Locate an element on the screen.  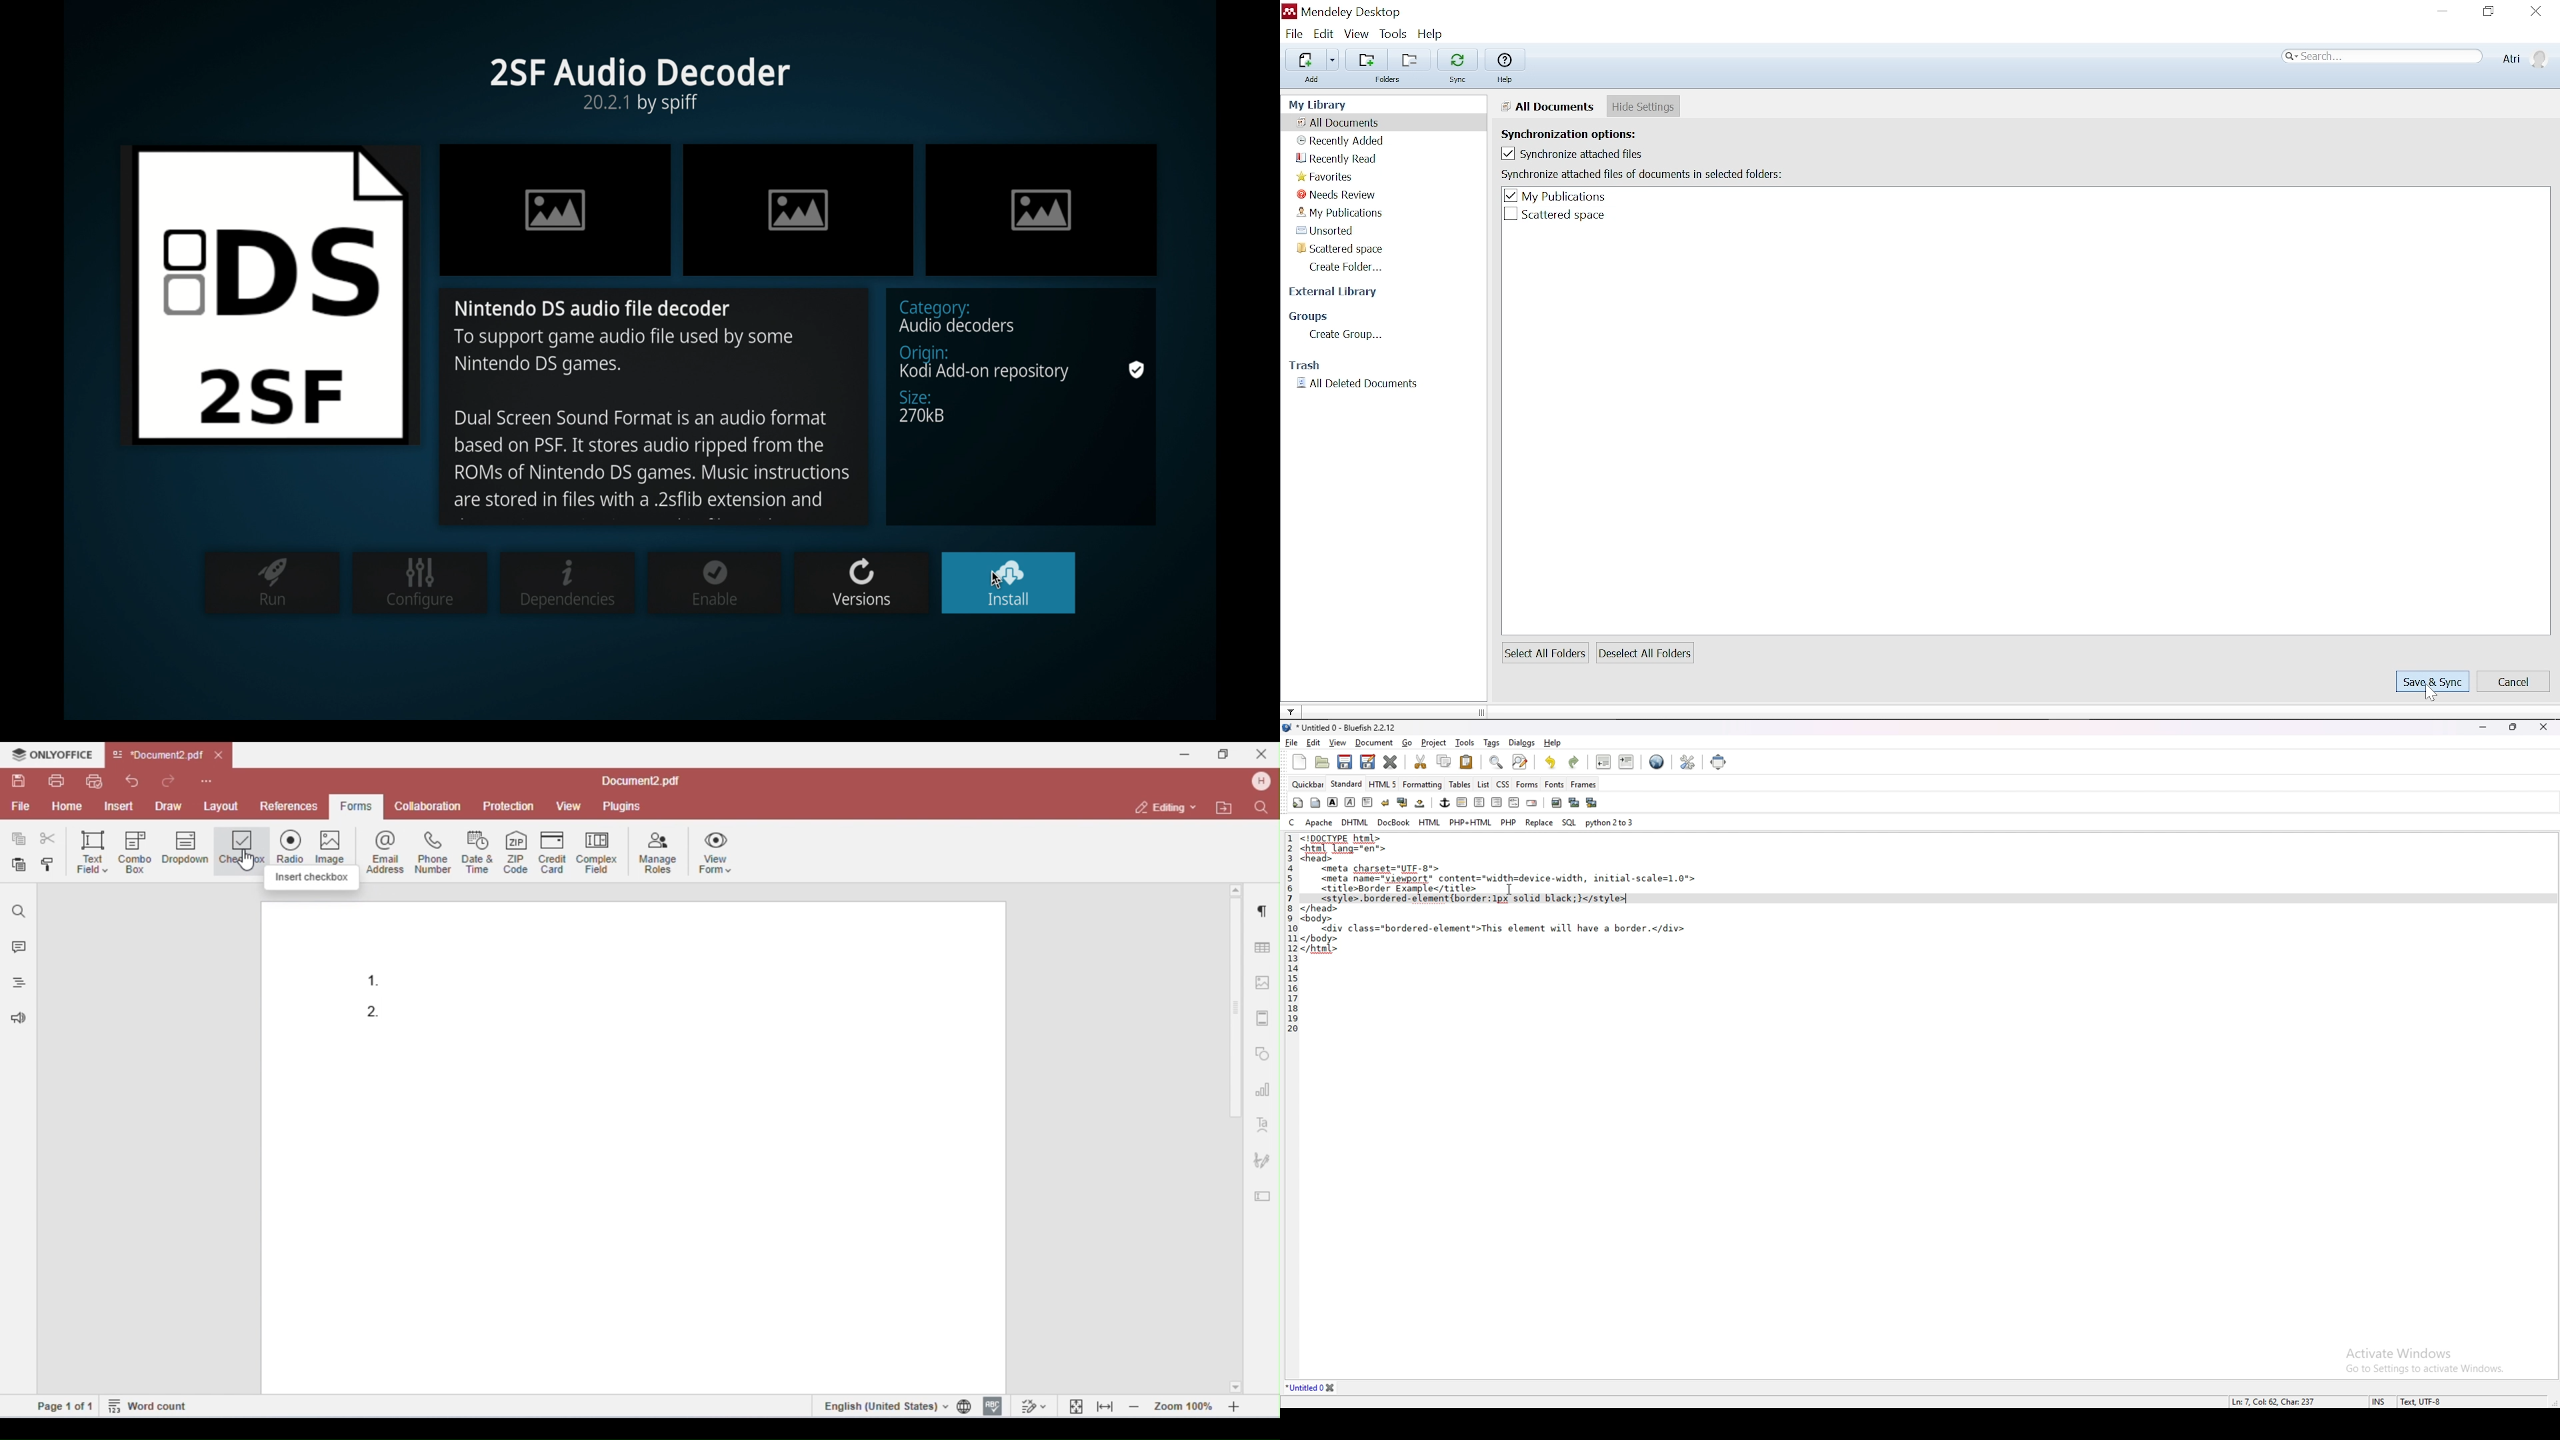
Activate Windows
Go to Settings to activate Windows. is located at coordinates (2419, 1355).